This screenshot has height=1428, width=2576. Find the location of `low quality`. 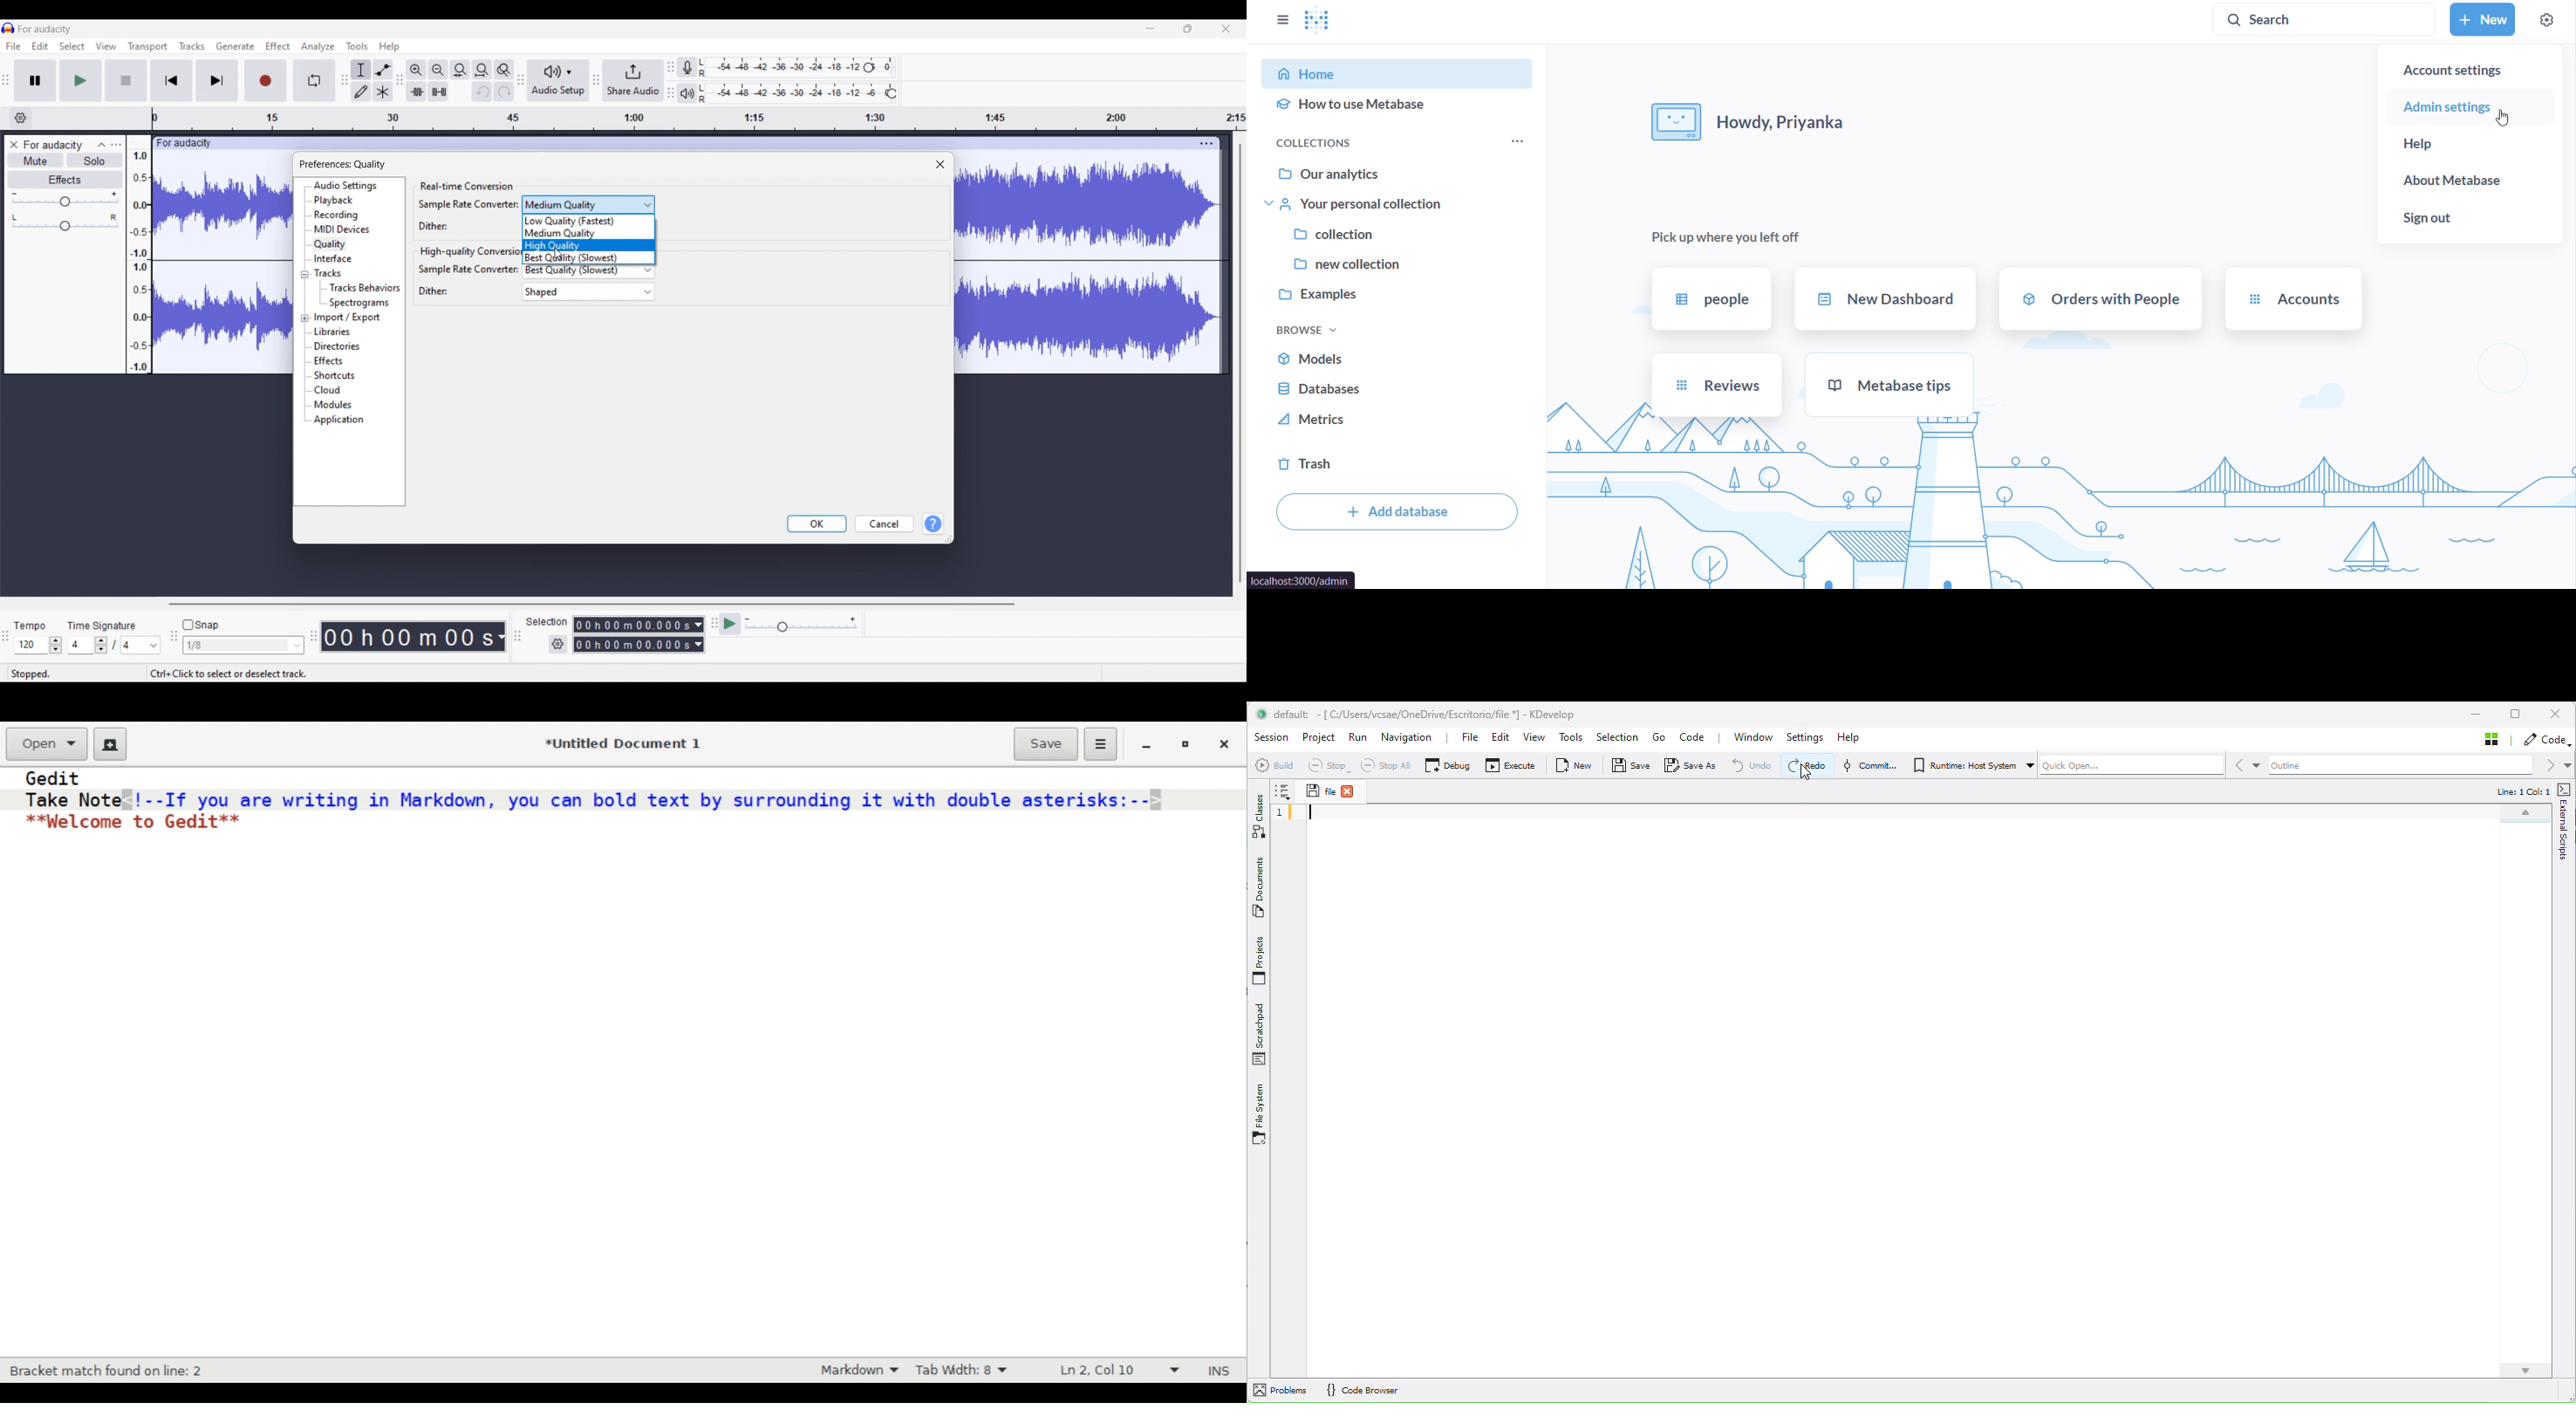

low quality is located at coordinates (590, 221).